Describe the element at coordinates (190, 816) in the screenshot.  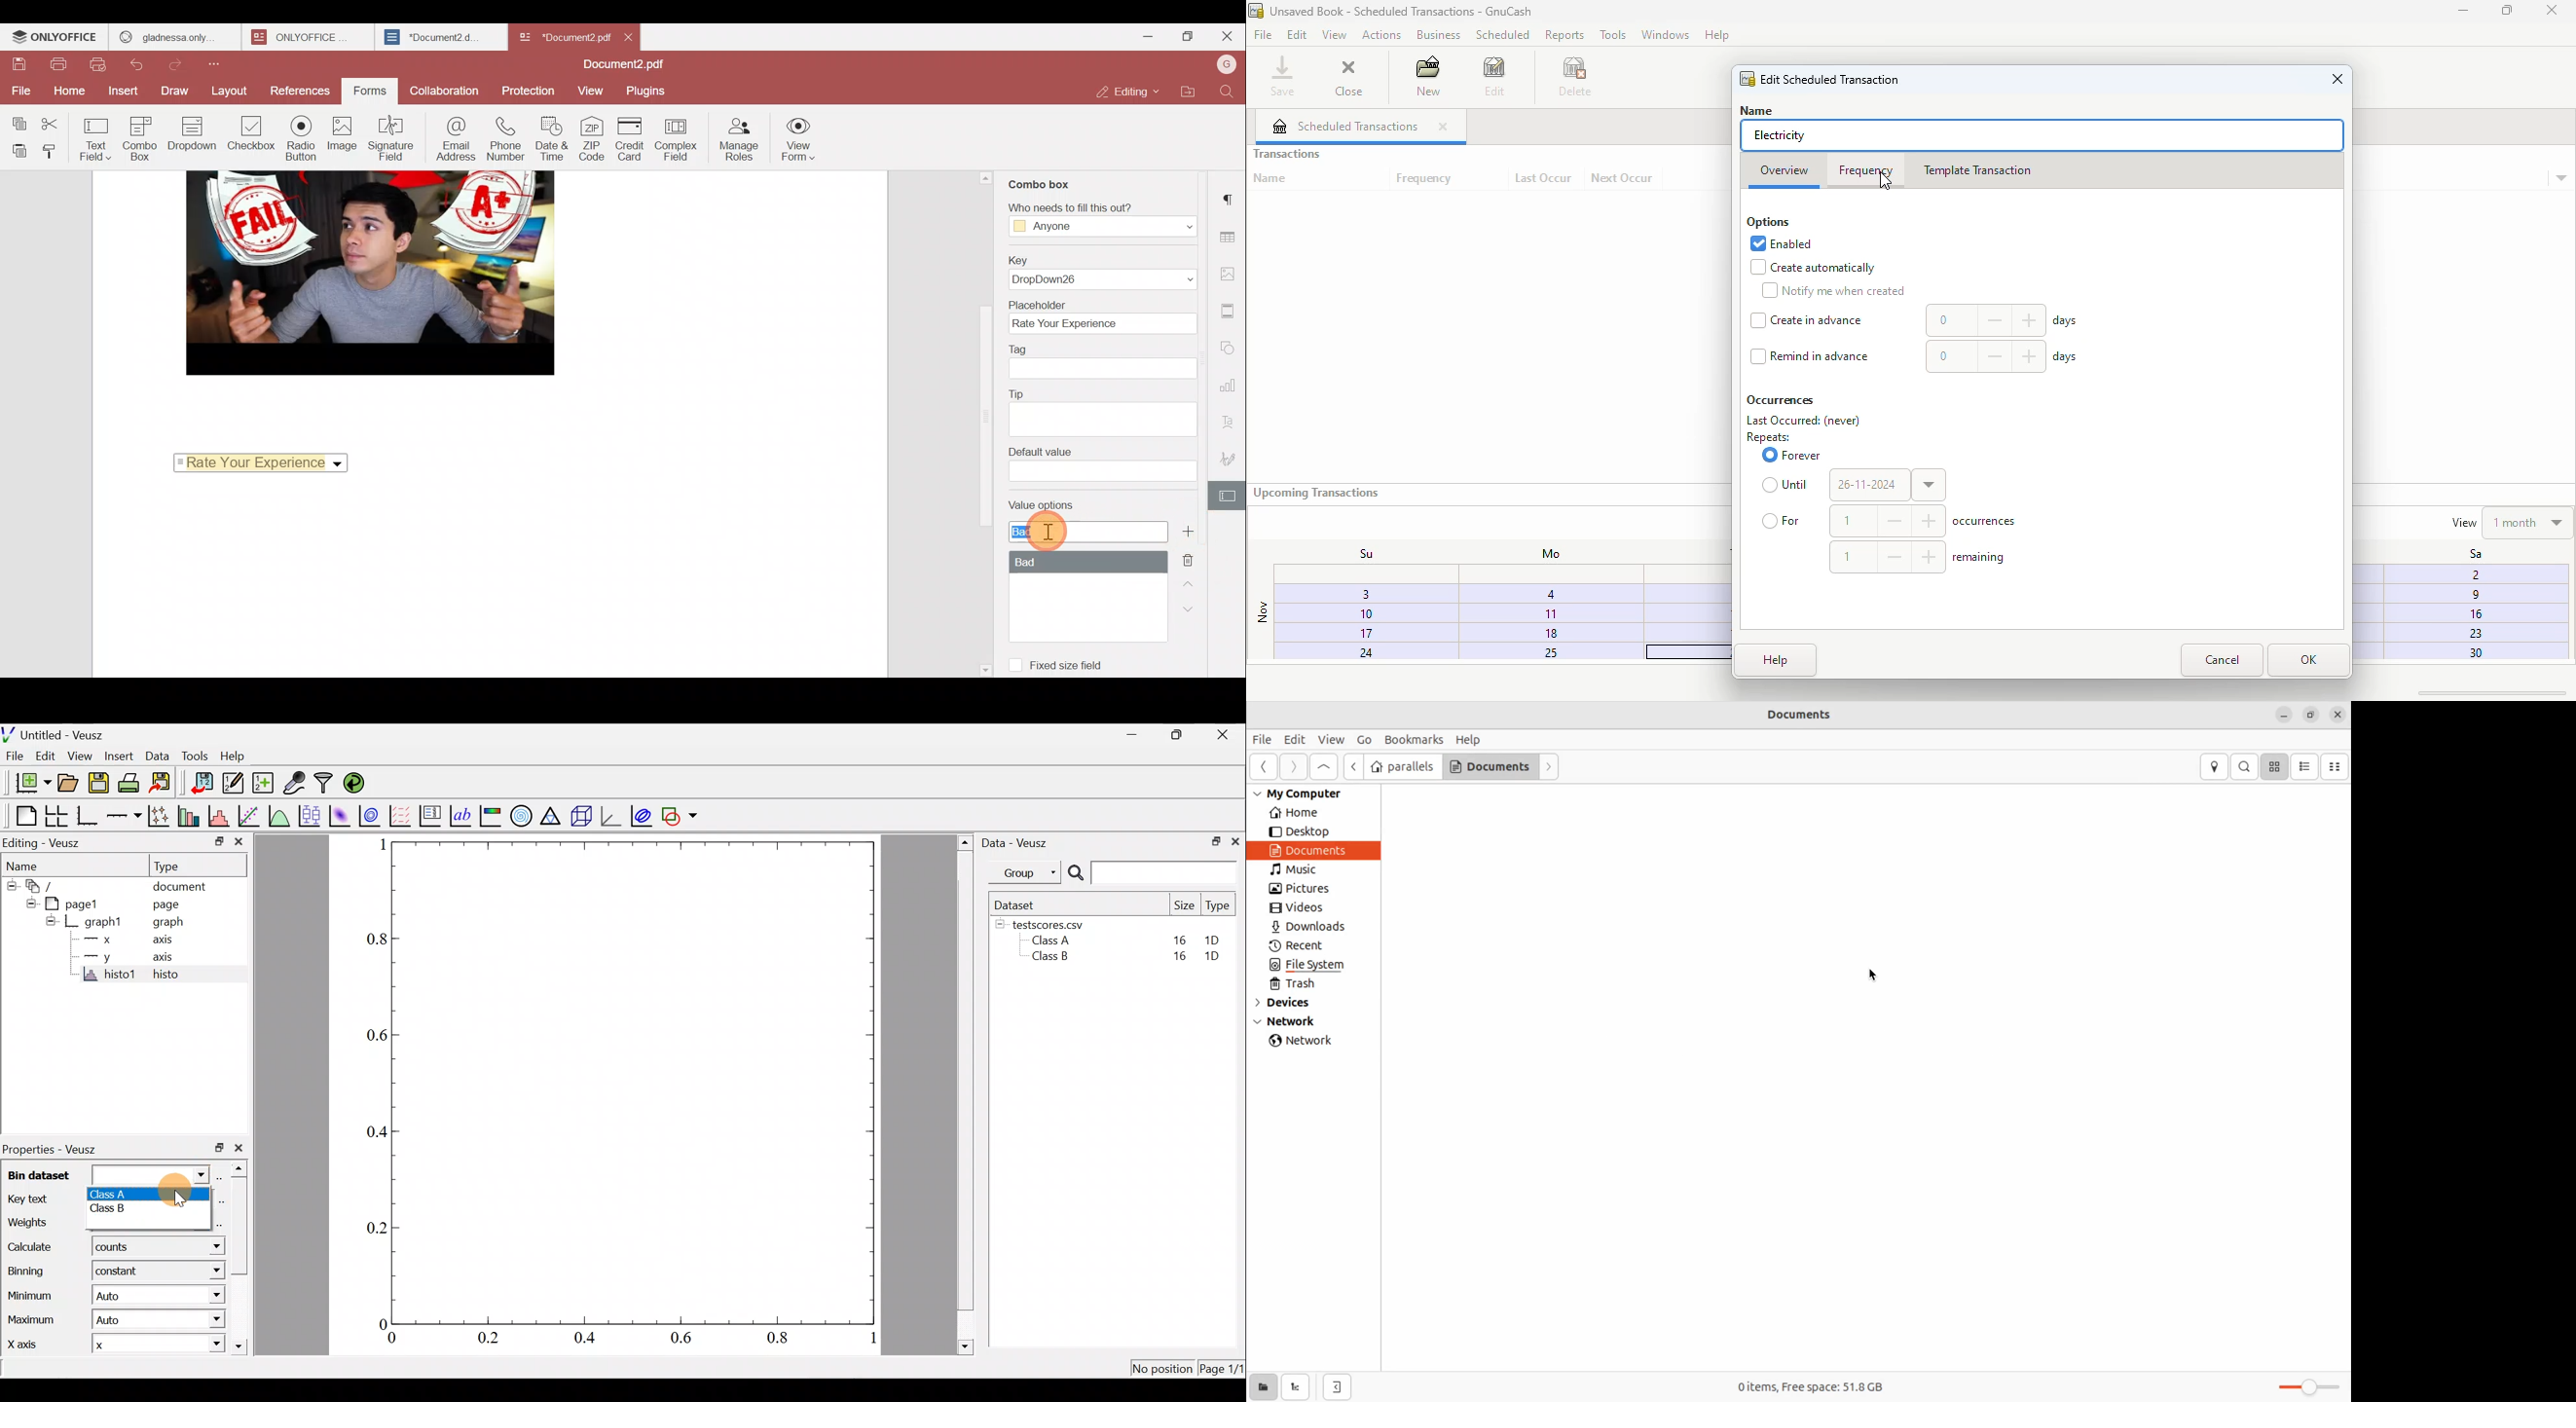
I see `Plot bar charts` at that location.